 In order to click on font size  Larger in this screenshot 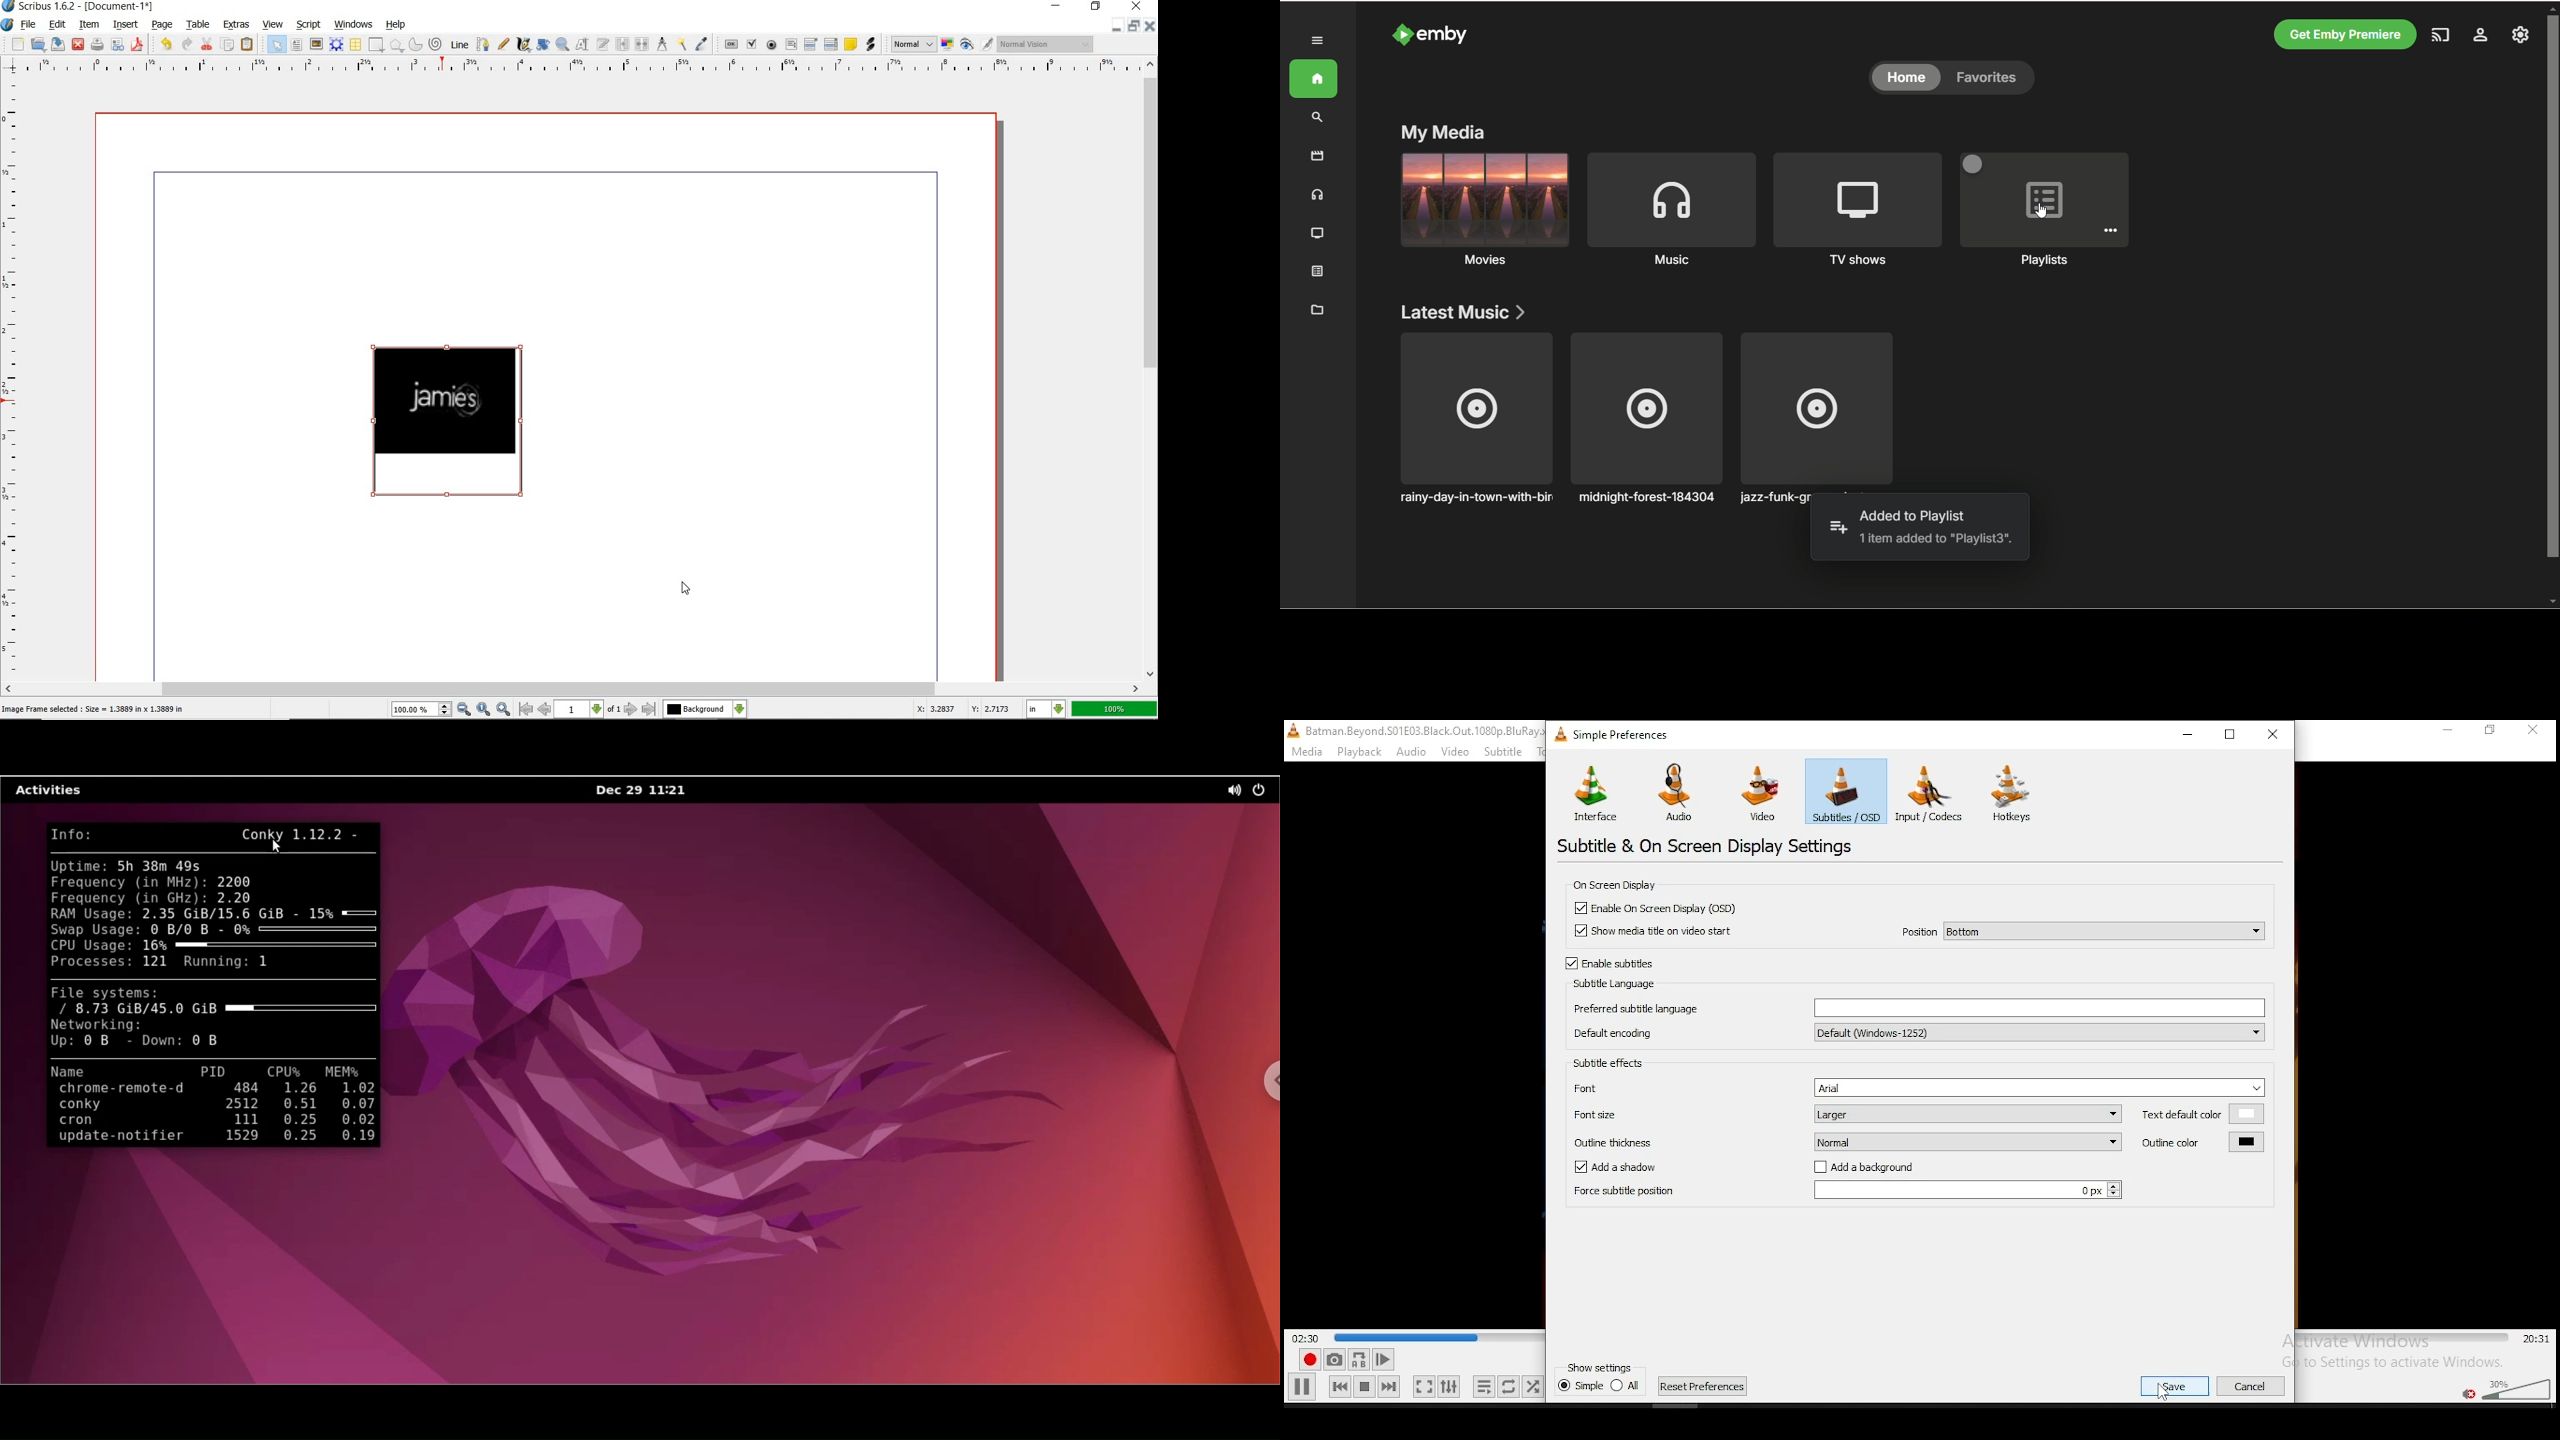, I will do `click(1845, 1113)`.